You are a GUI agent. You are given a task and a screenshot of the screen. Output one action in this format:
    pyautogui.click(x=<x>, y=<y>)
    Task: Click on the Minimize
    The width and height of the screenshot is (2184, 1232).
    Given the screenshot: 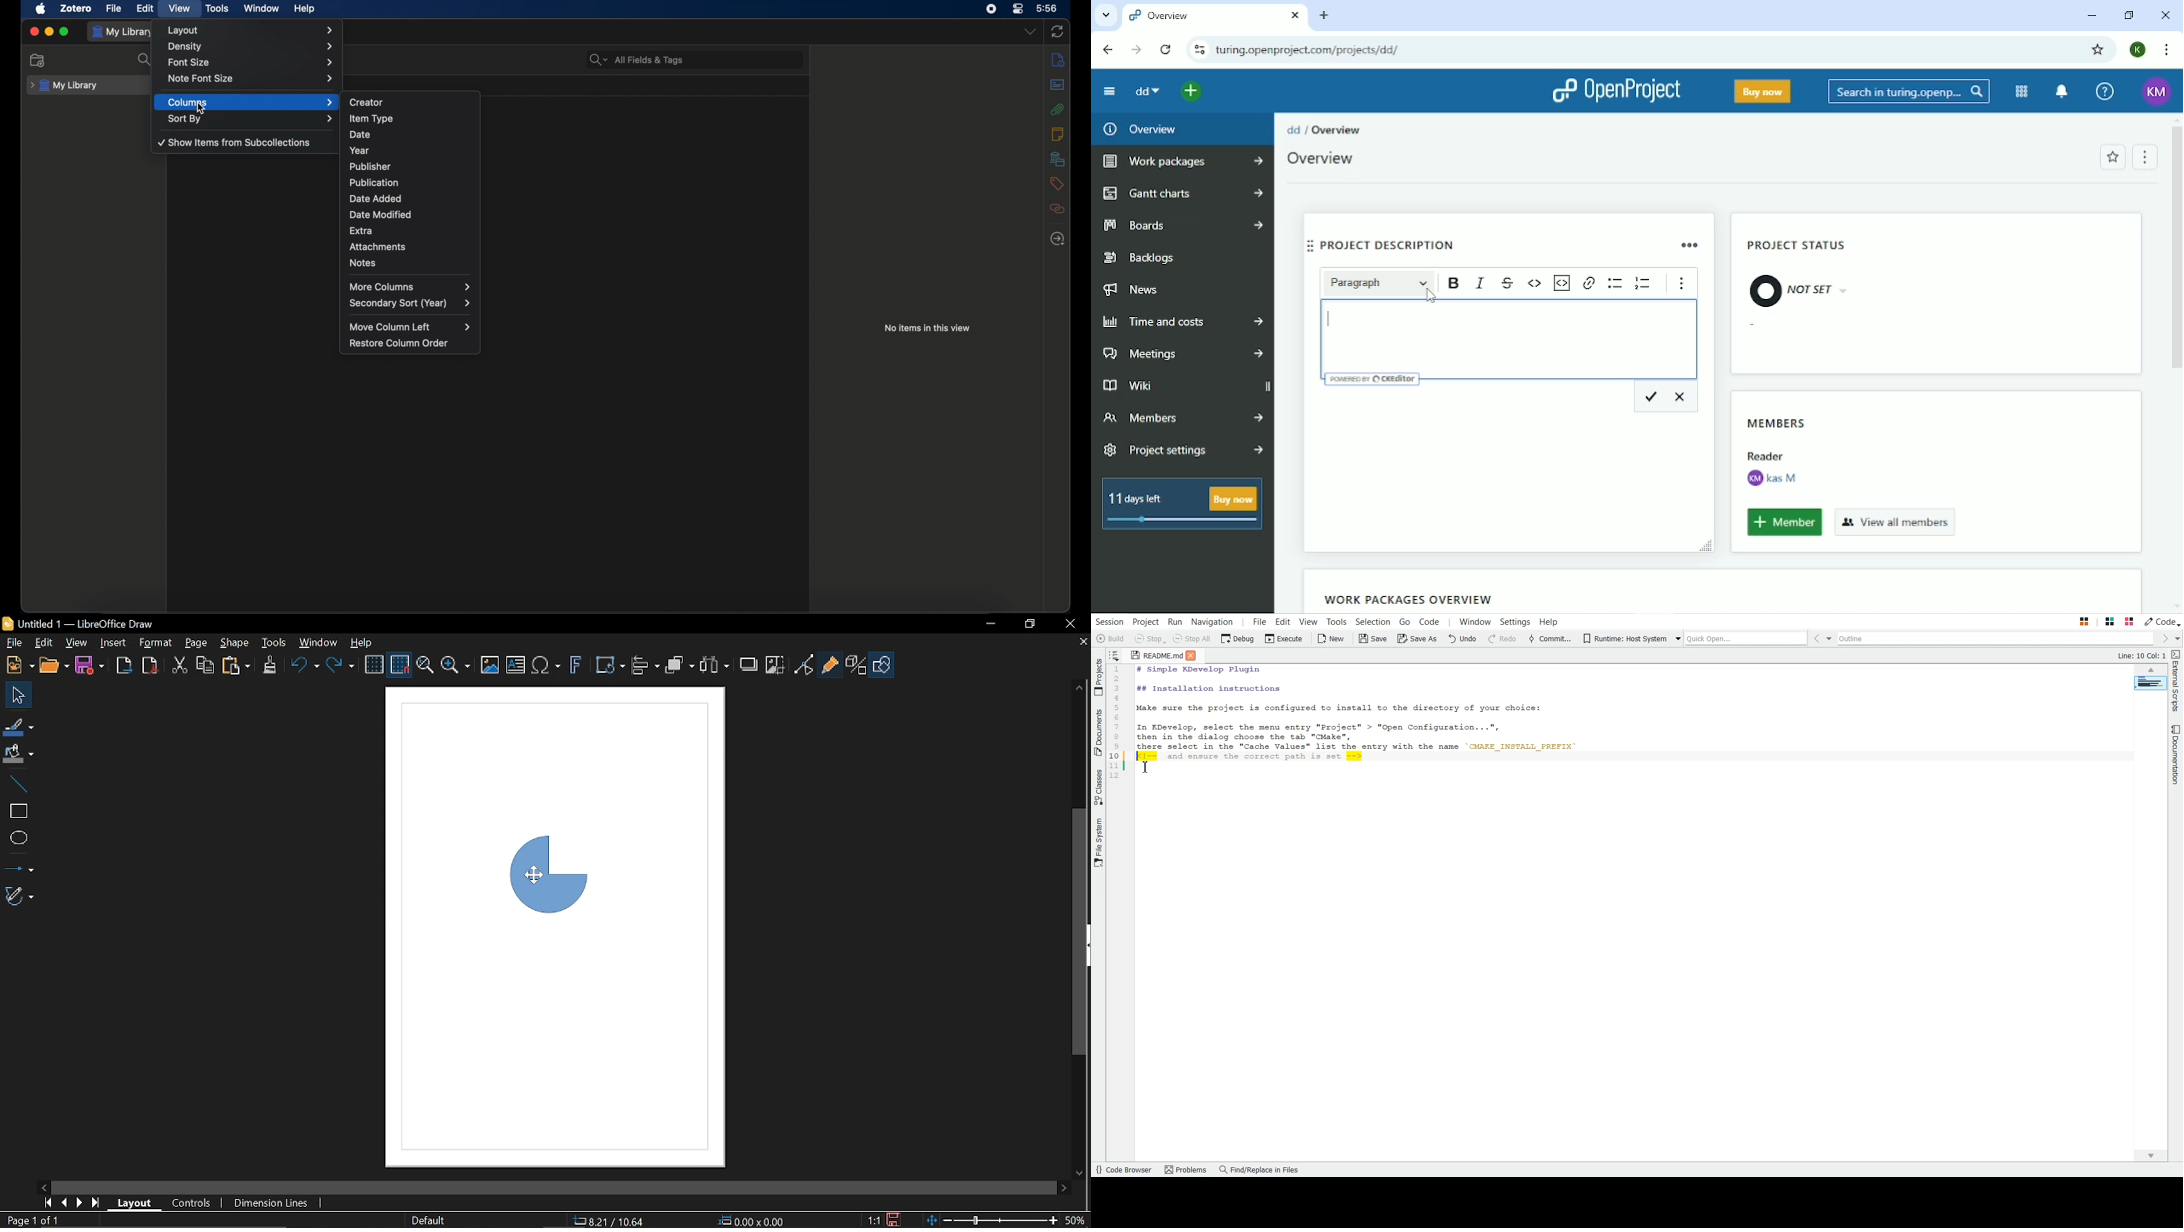 What is the action you would take?
    pyautogui.click(x=2090, y=17)
    